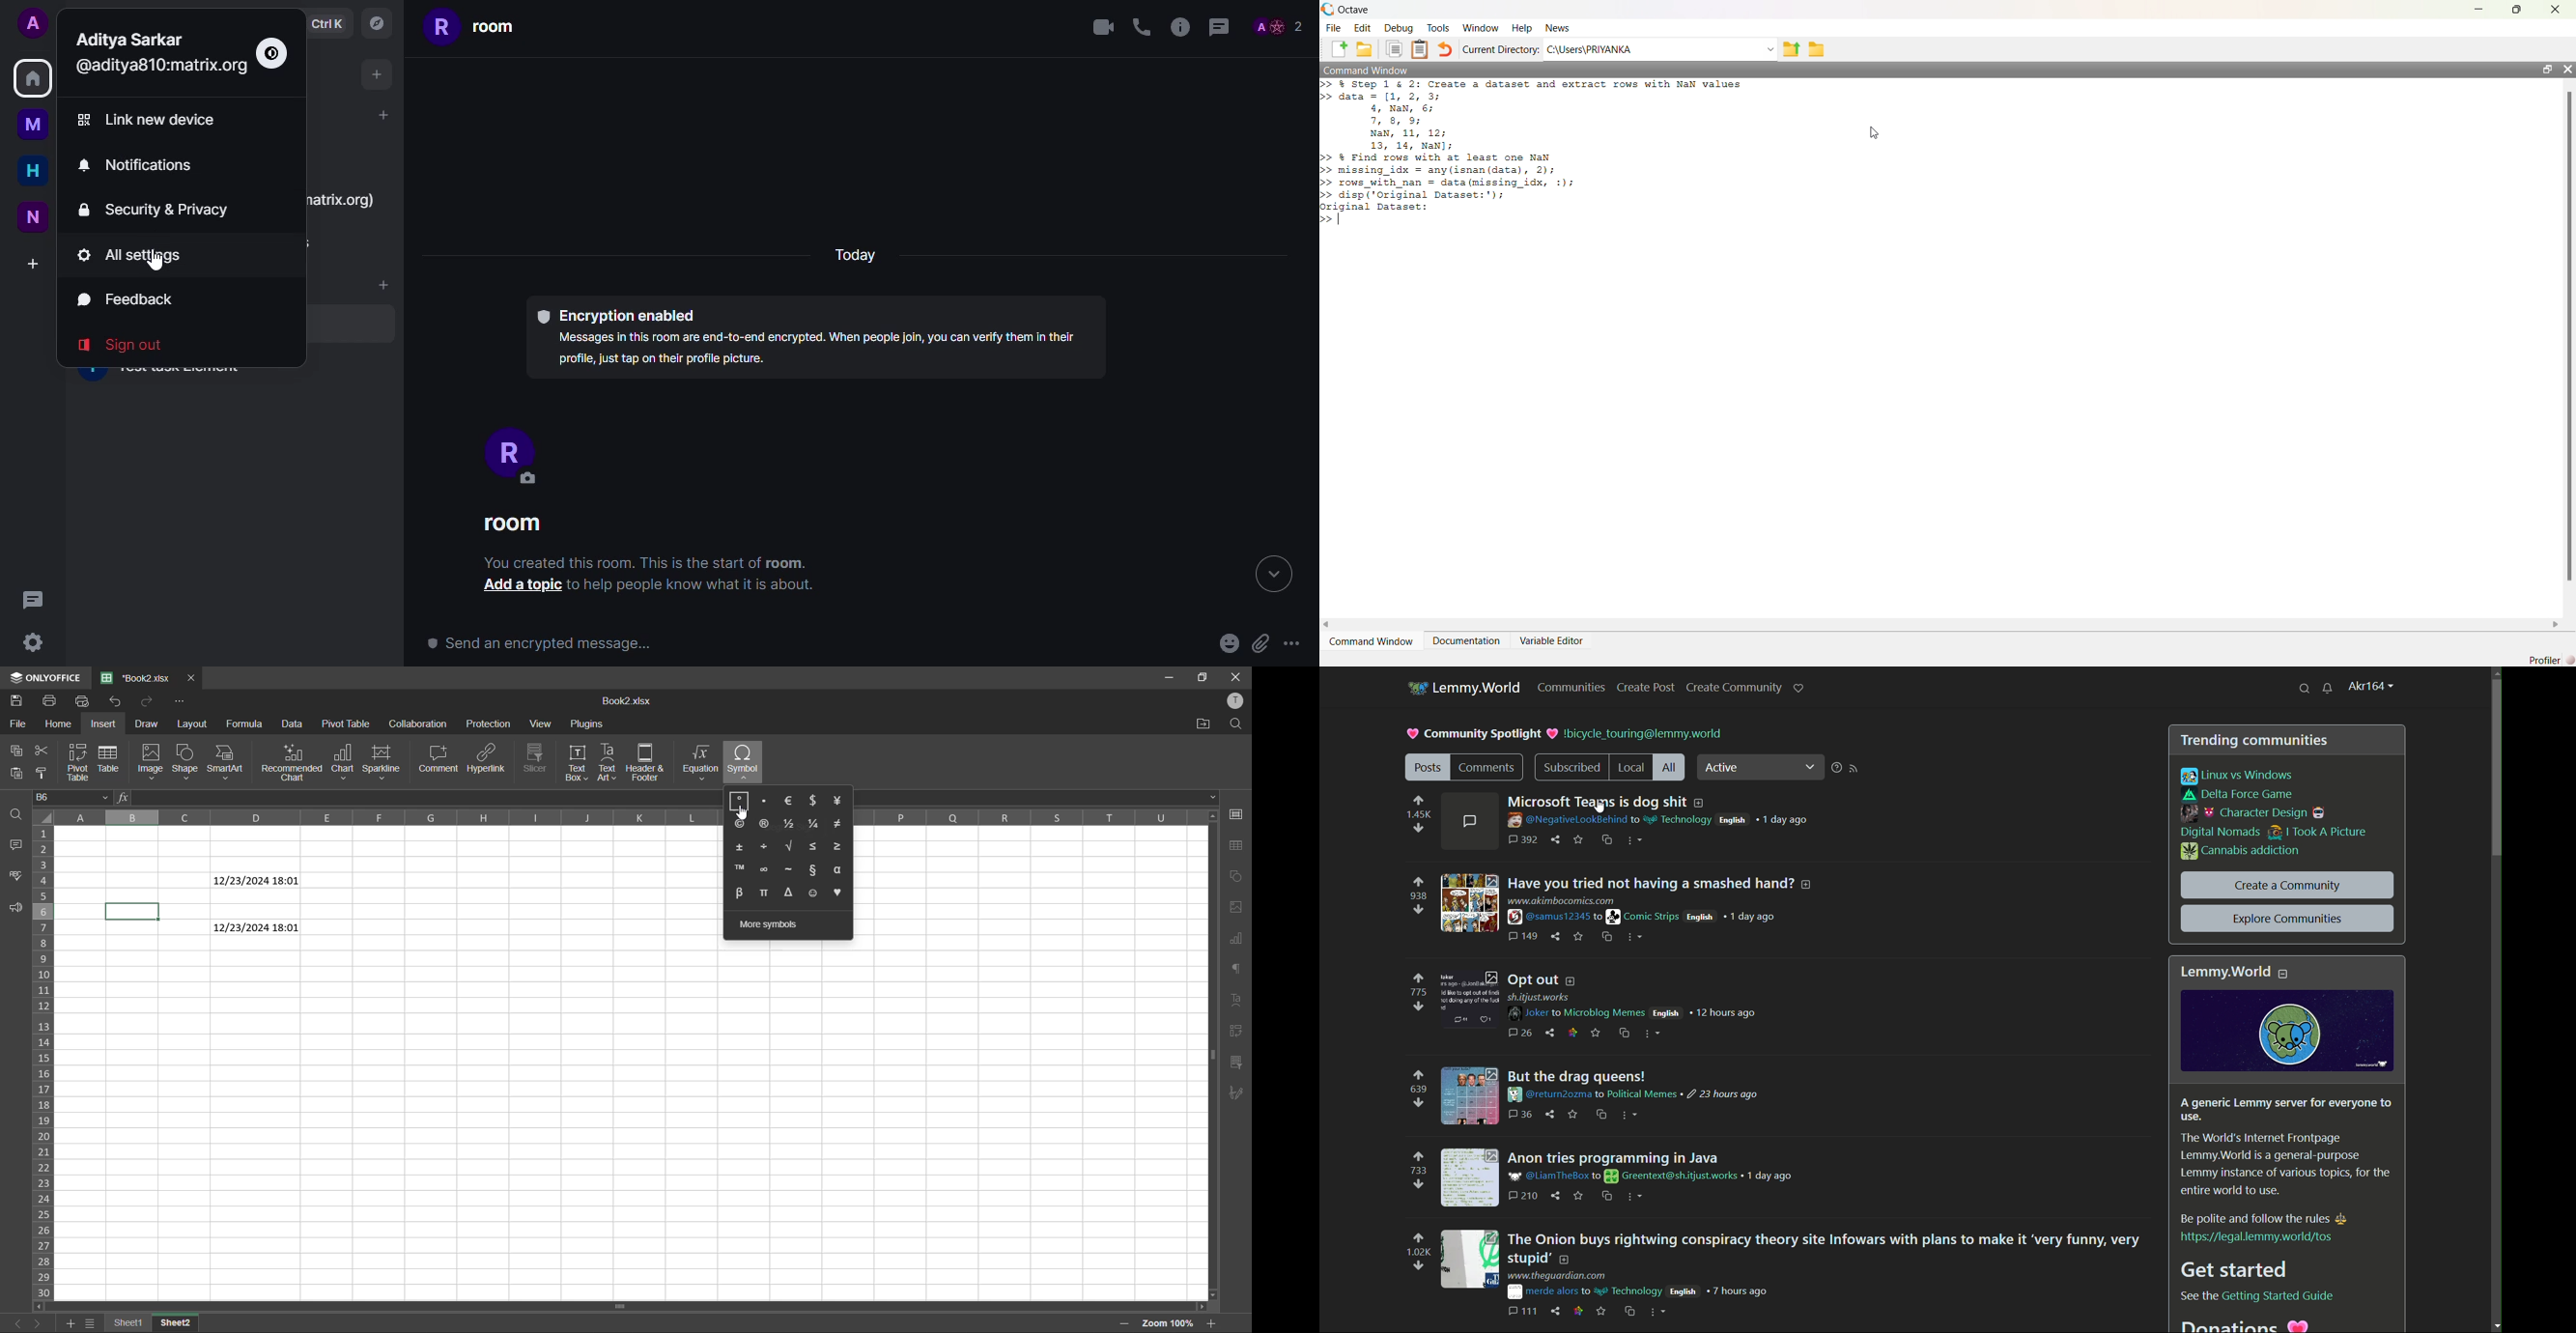  What do you see at coordinates (2567, 69) in the screenshot?
I see `close` at bounding box center [2567, 69].